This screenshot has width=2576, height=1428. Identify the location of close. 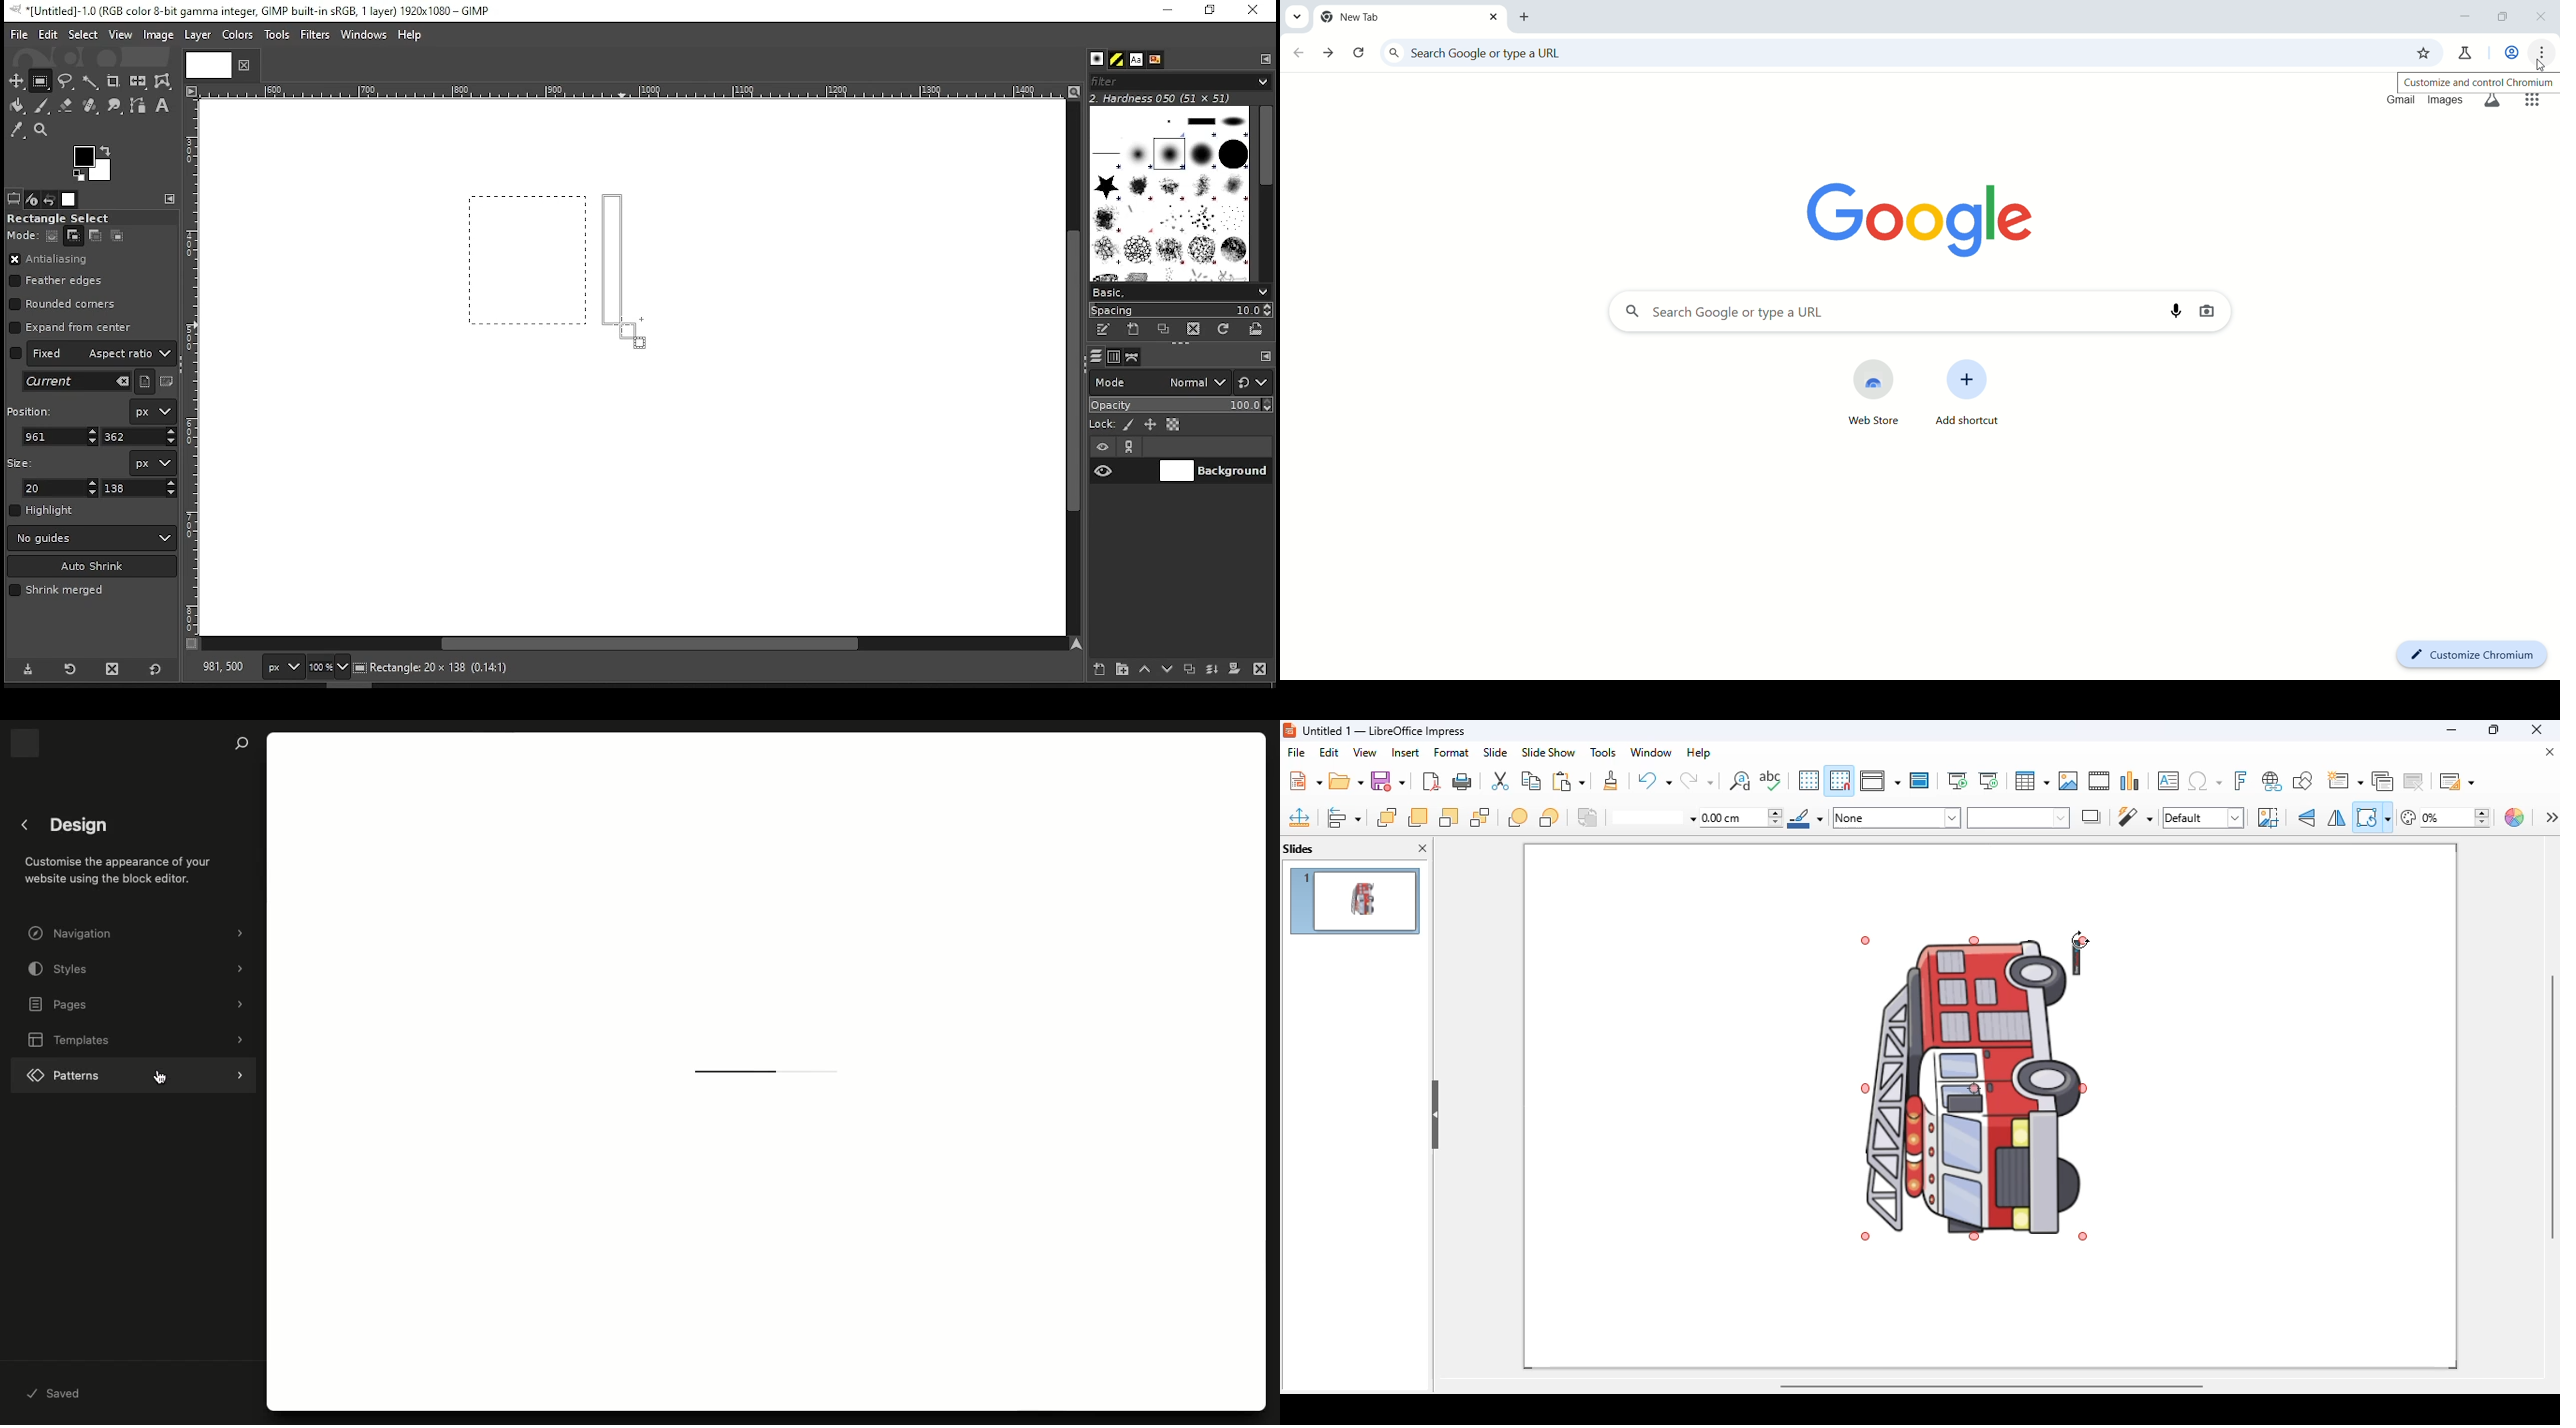
(2545, 19).